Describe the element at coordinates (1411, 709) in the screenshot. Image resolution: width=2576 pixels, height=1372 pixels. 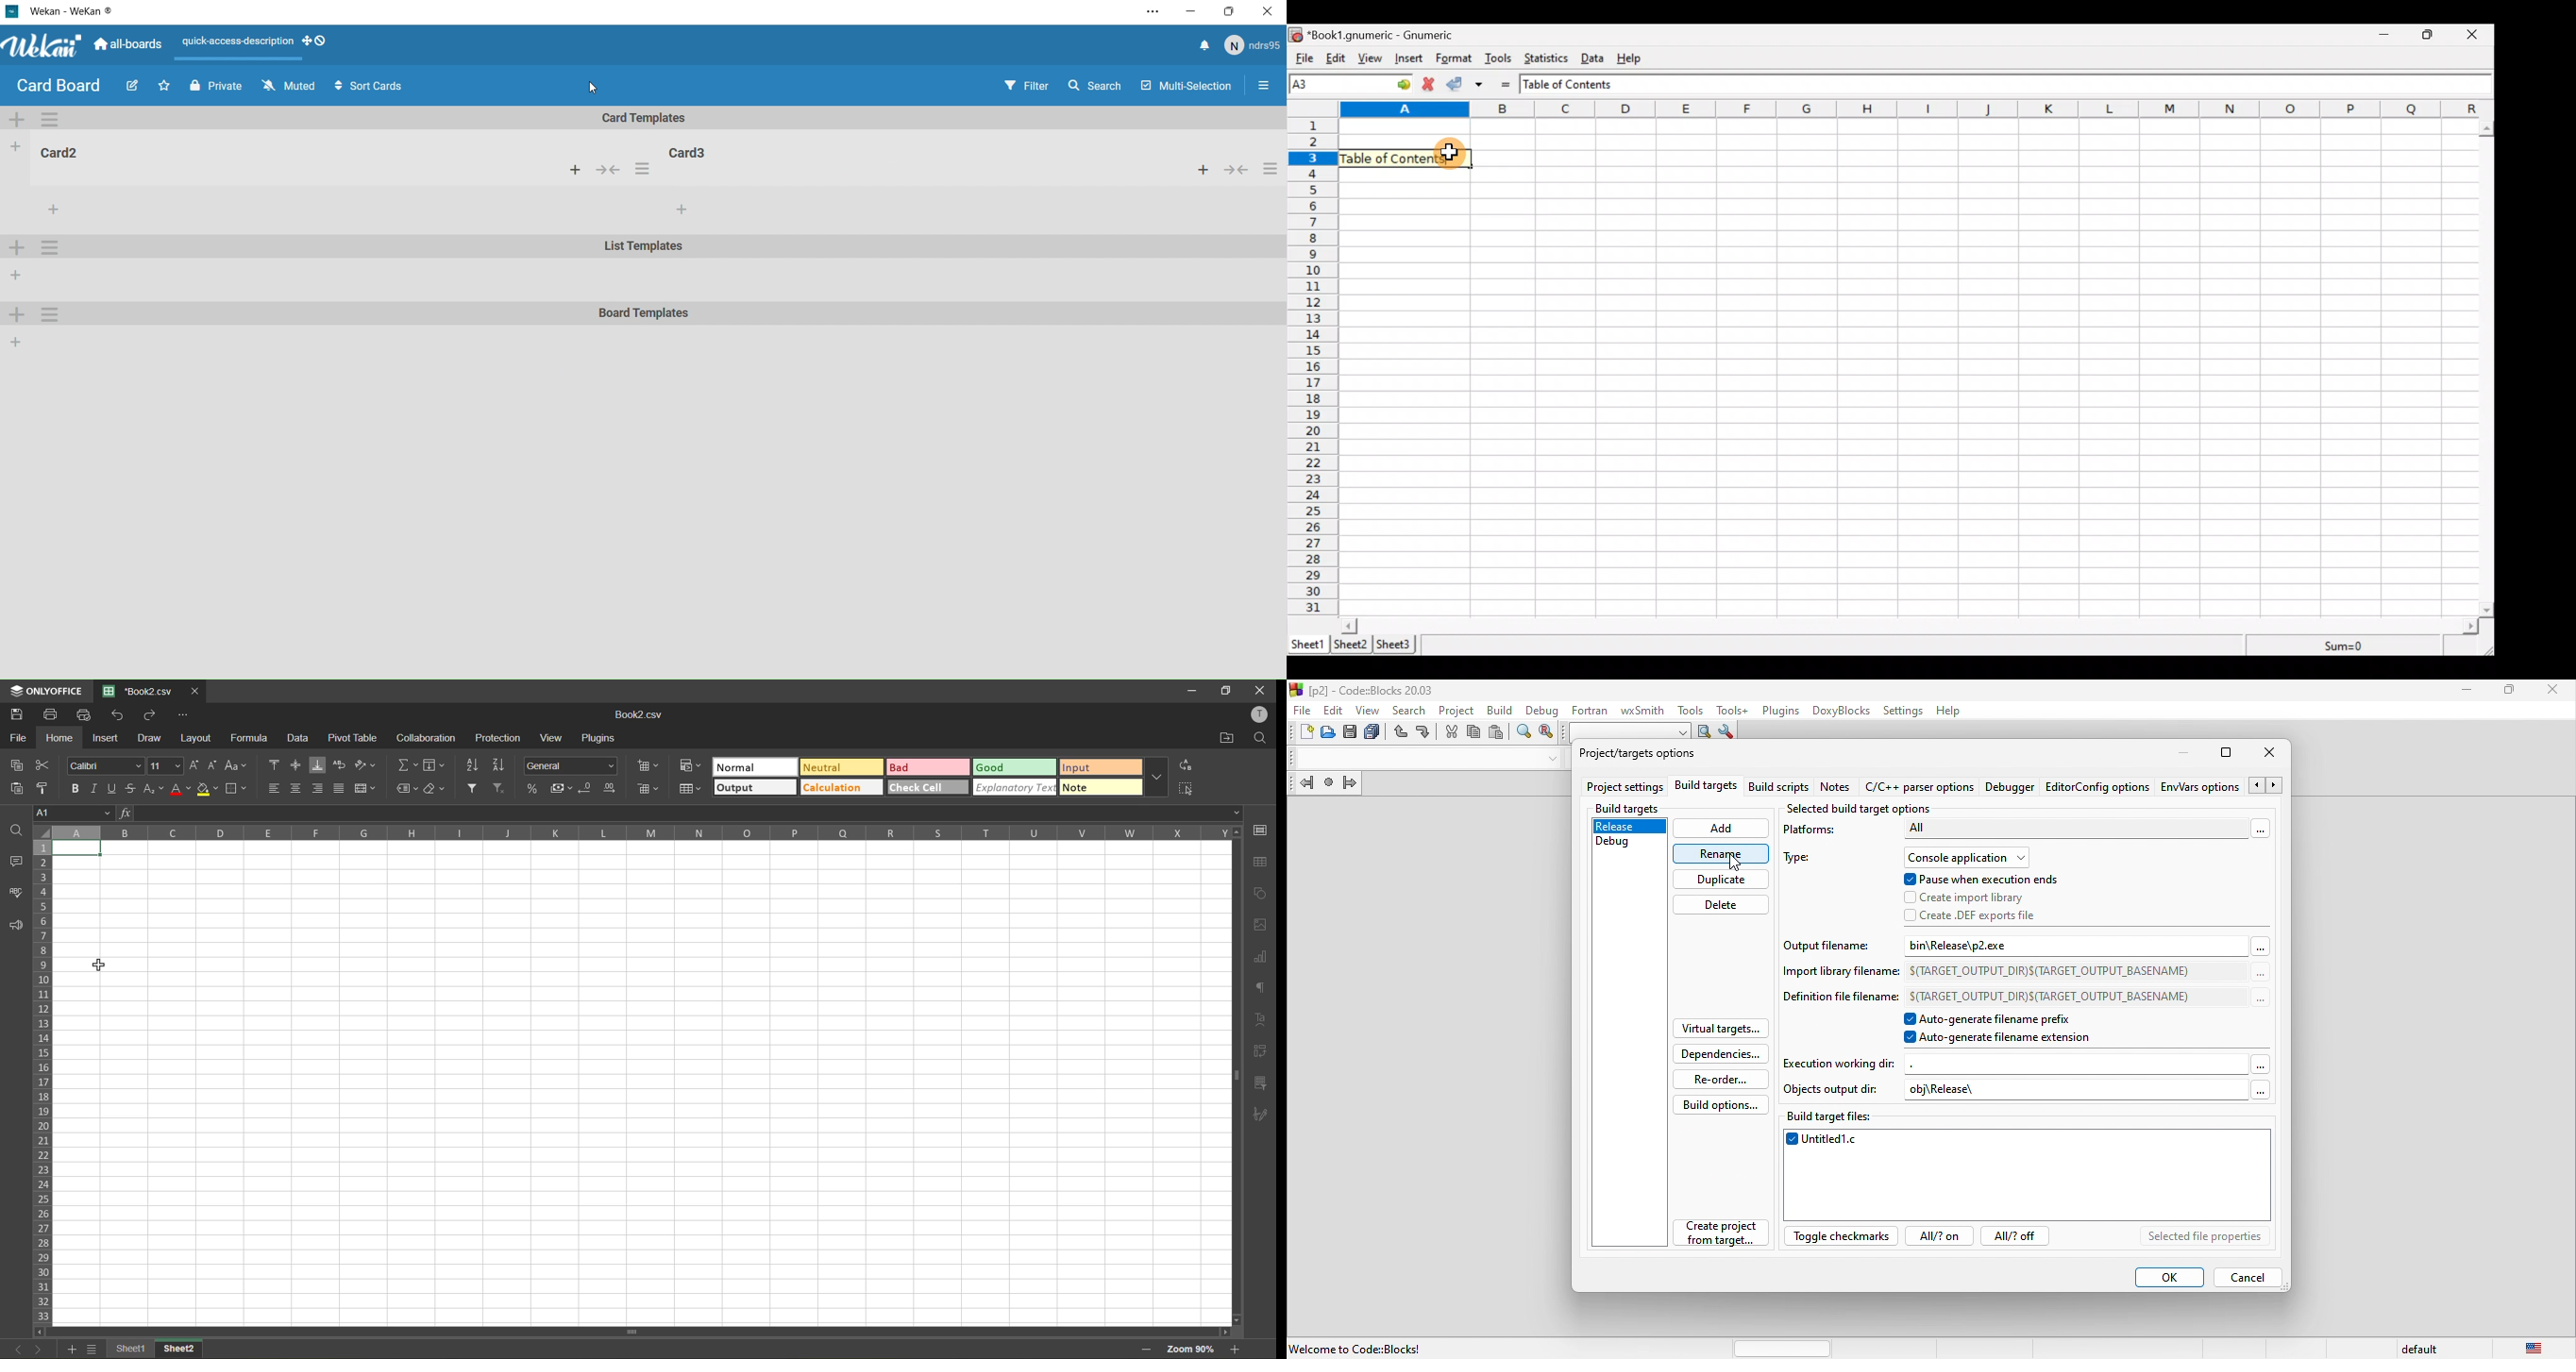
I see `search` at that location.